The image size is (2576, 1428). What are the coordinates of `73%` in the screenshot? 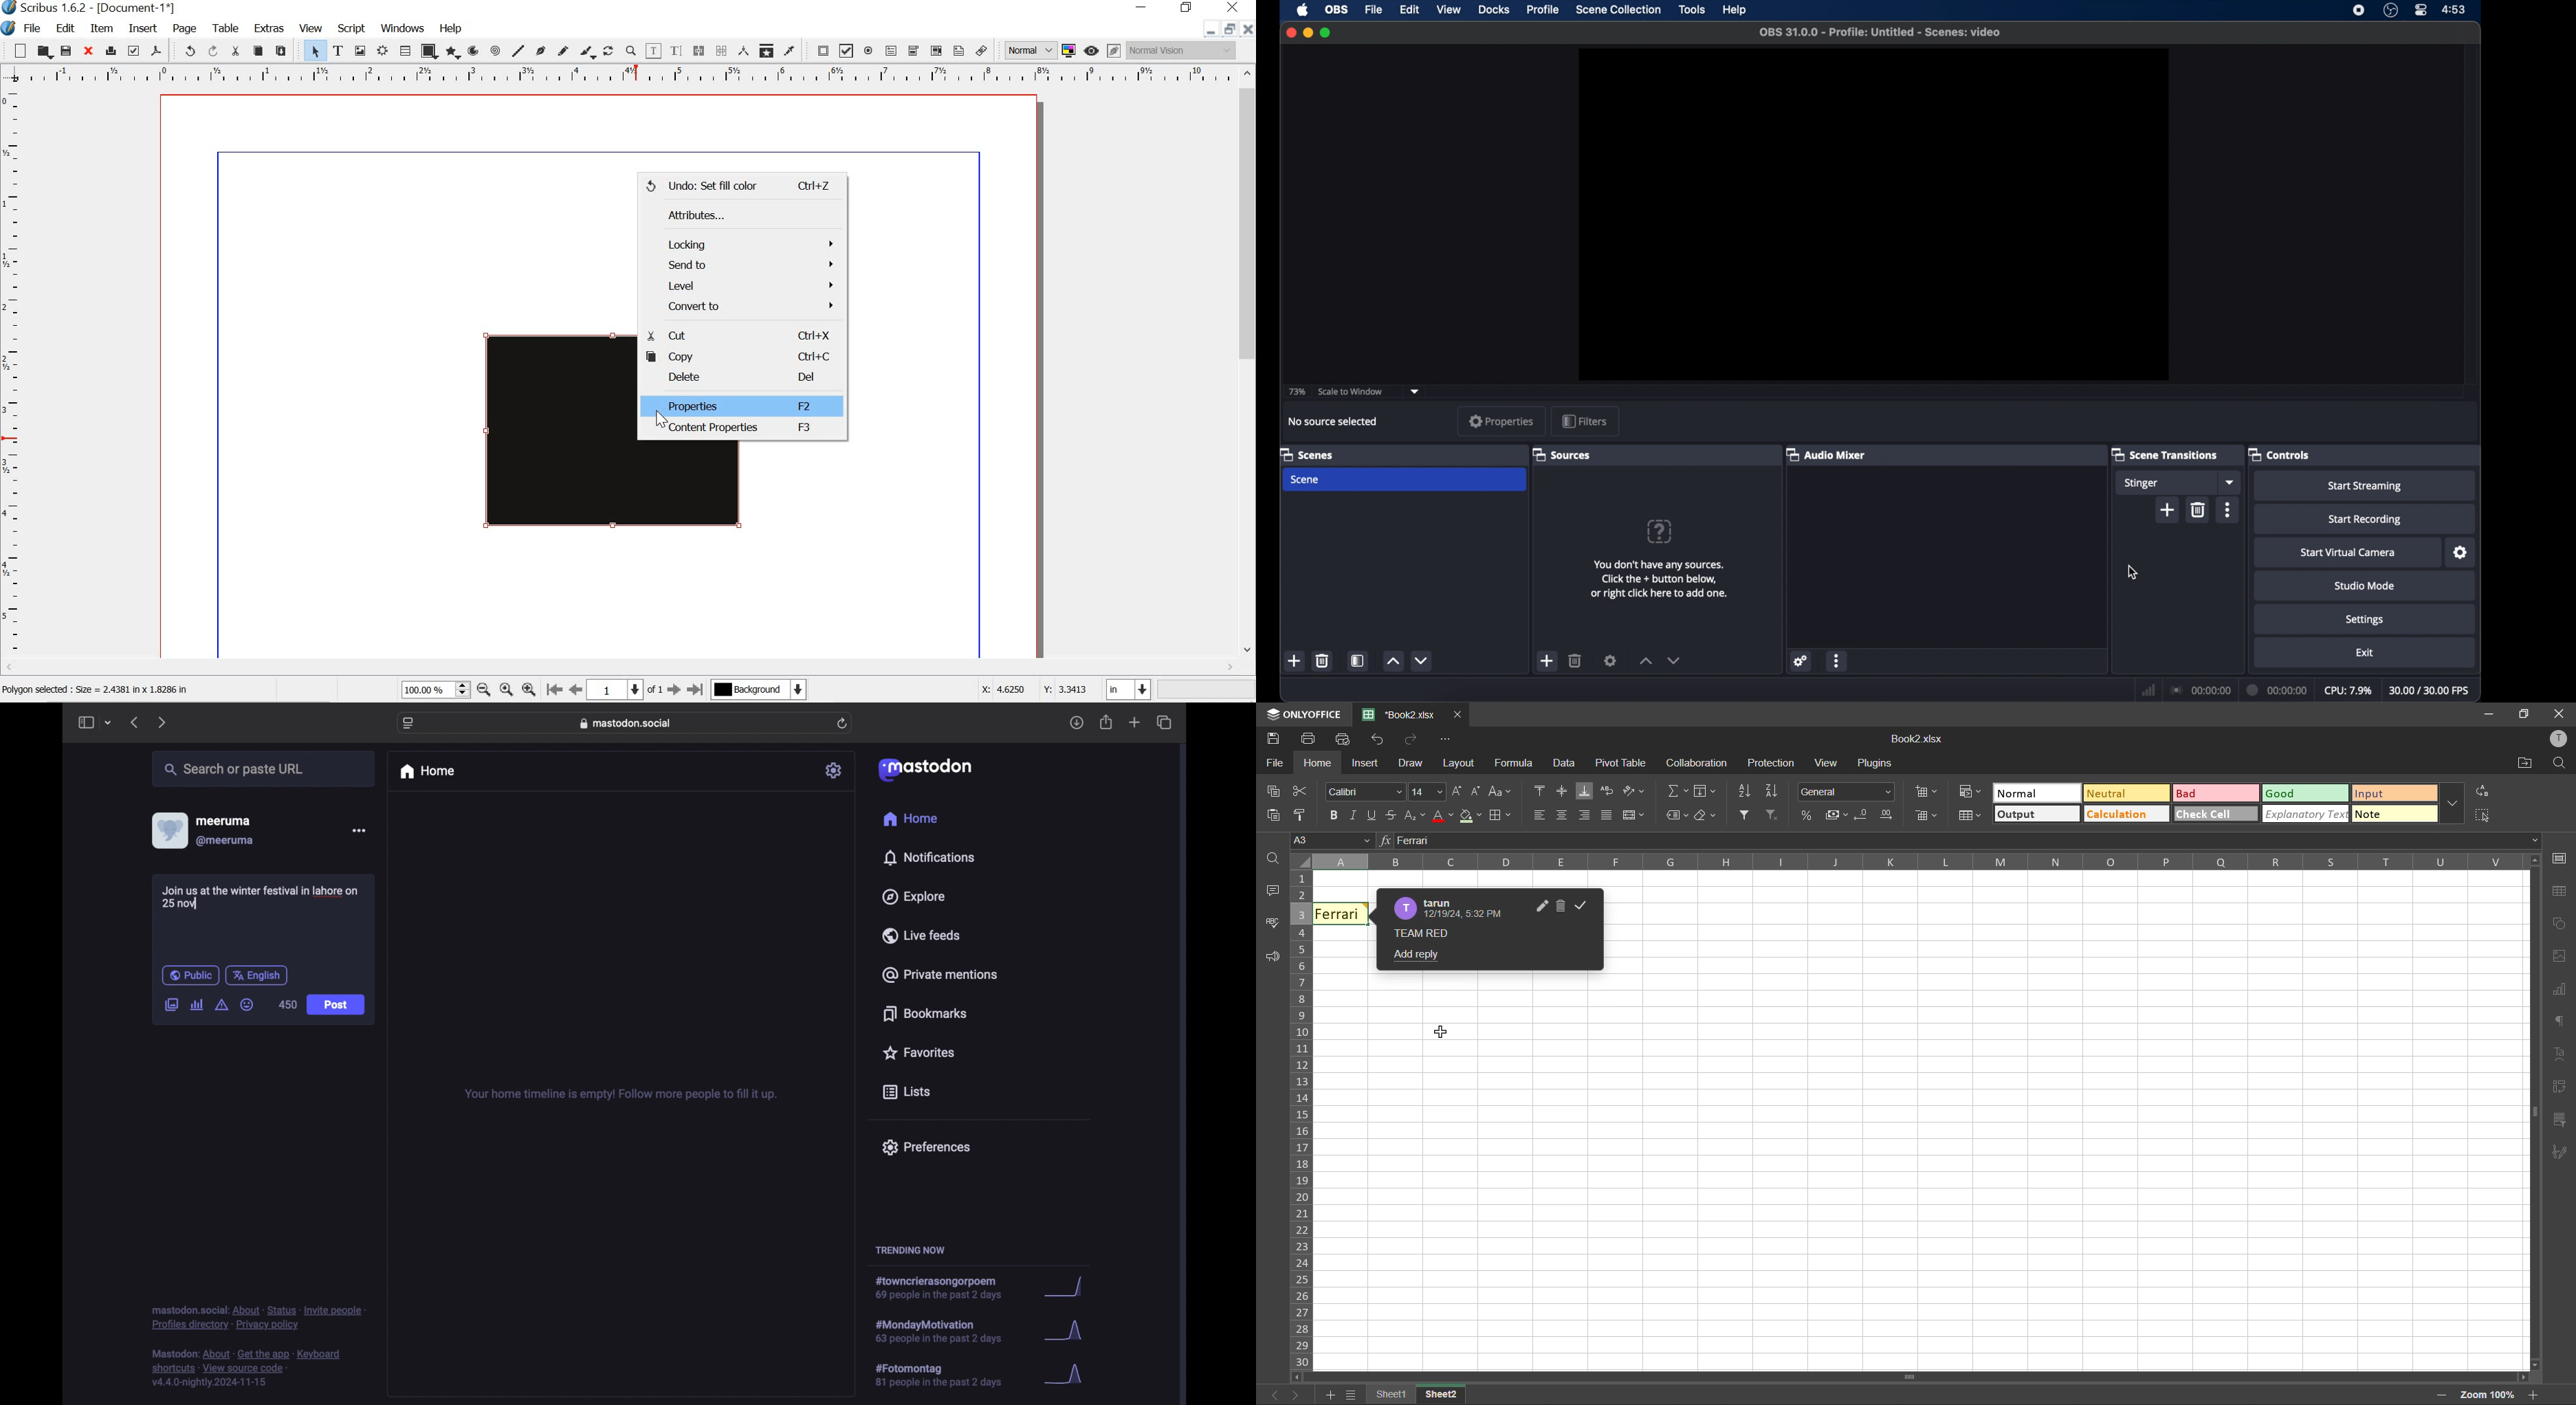 It's located at (1296, 392).